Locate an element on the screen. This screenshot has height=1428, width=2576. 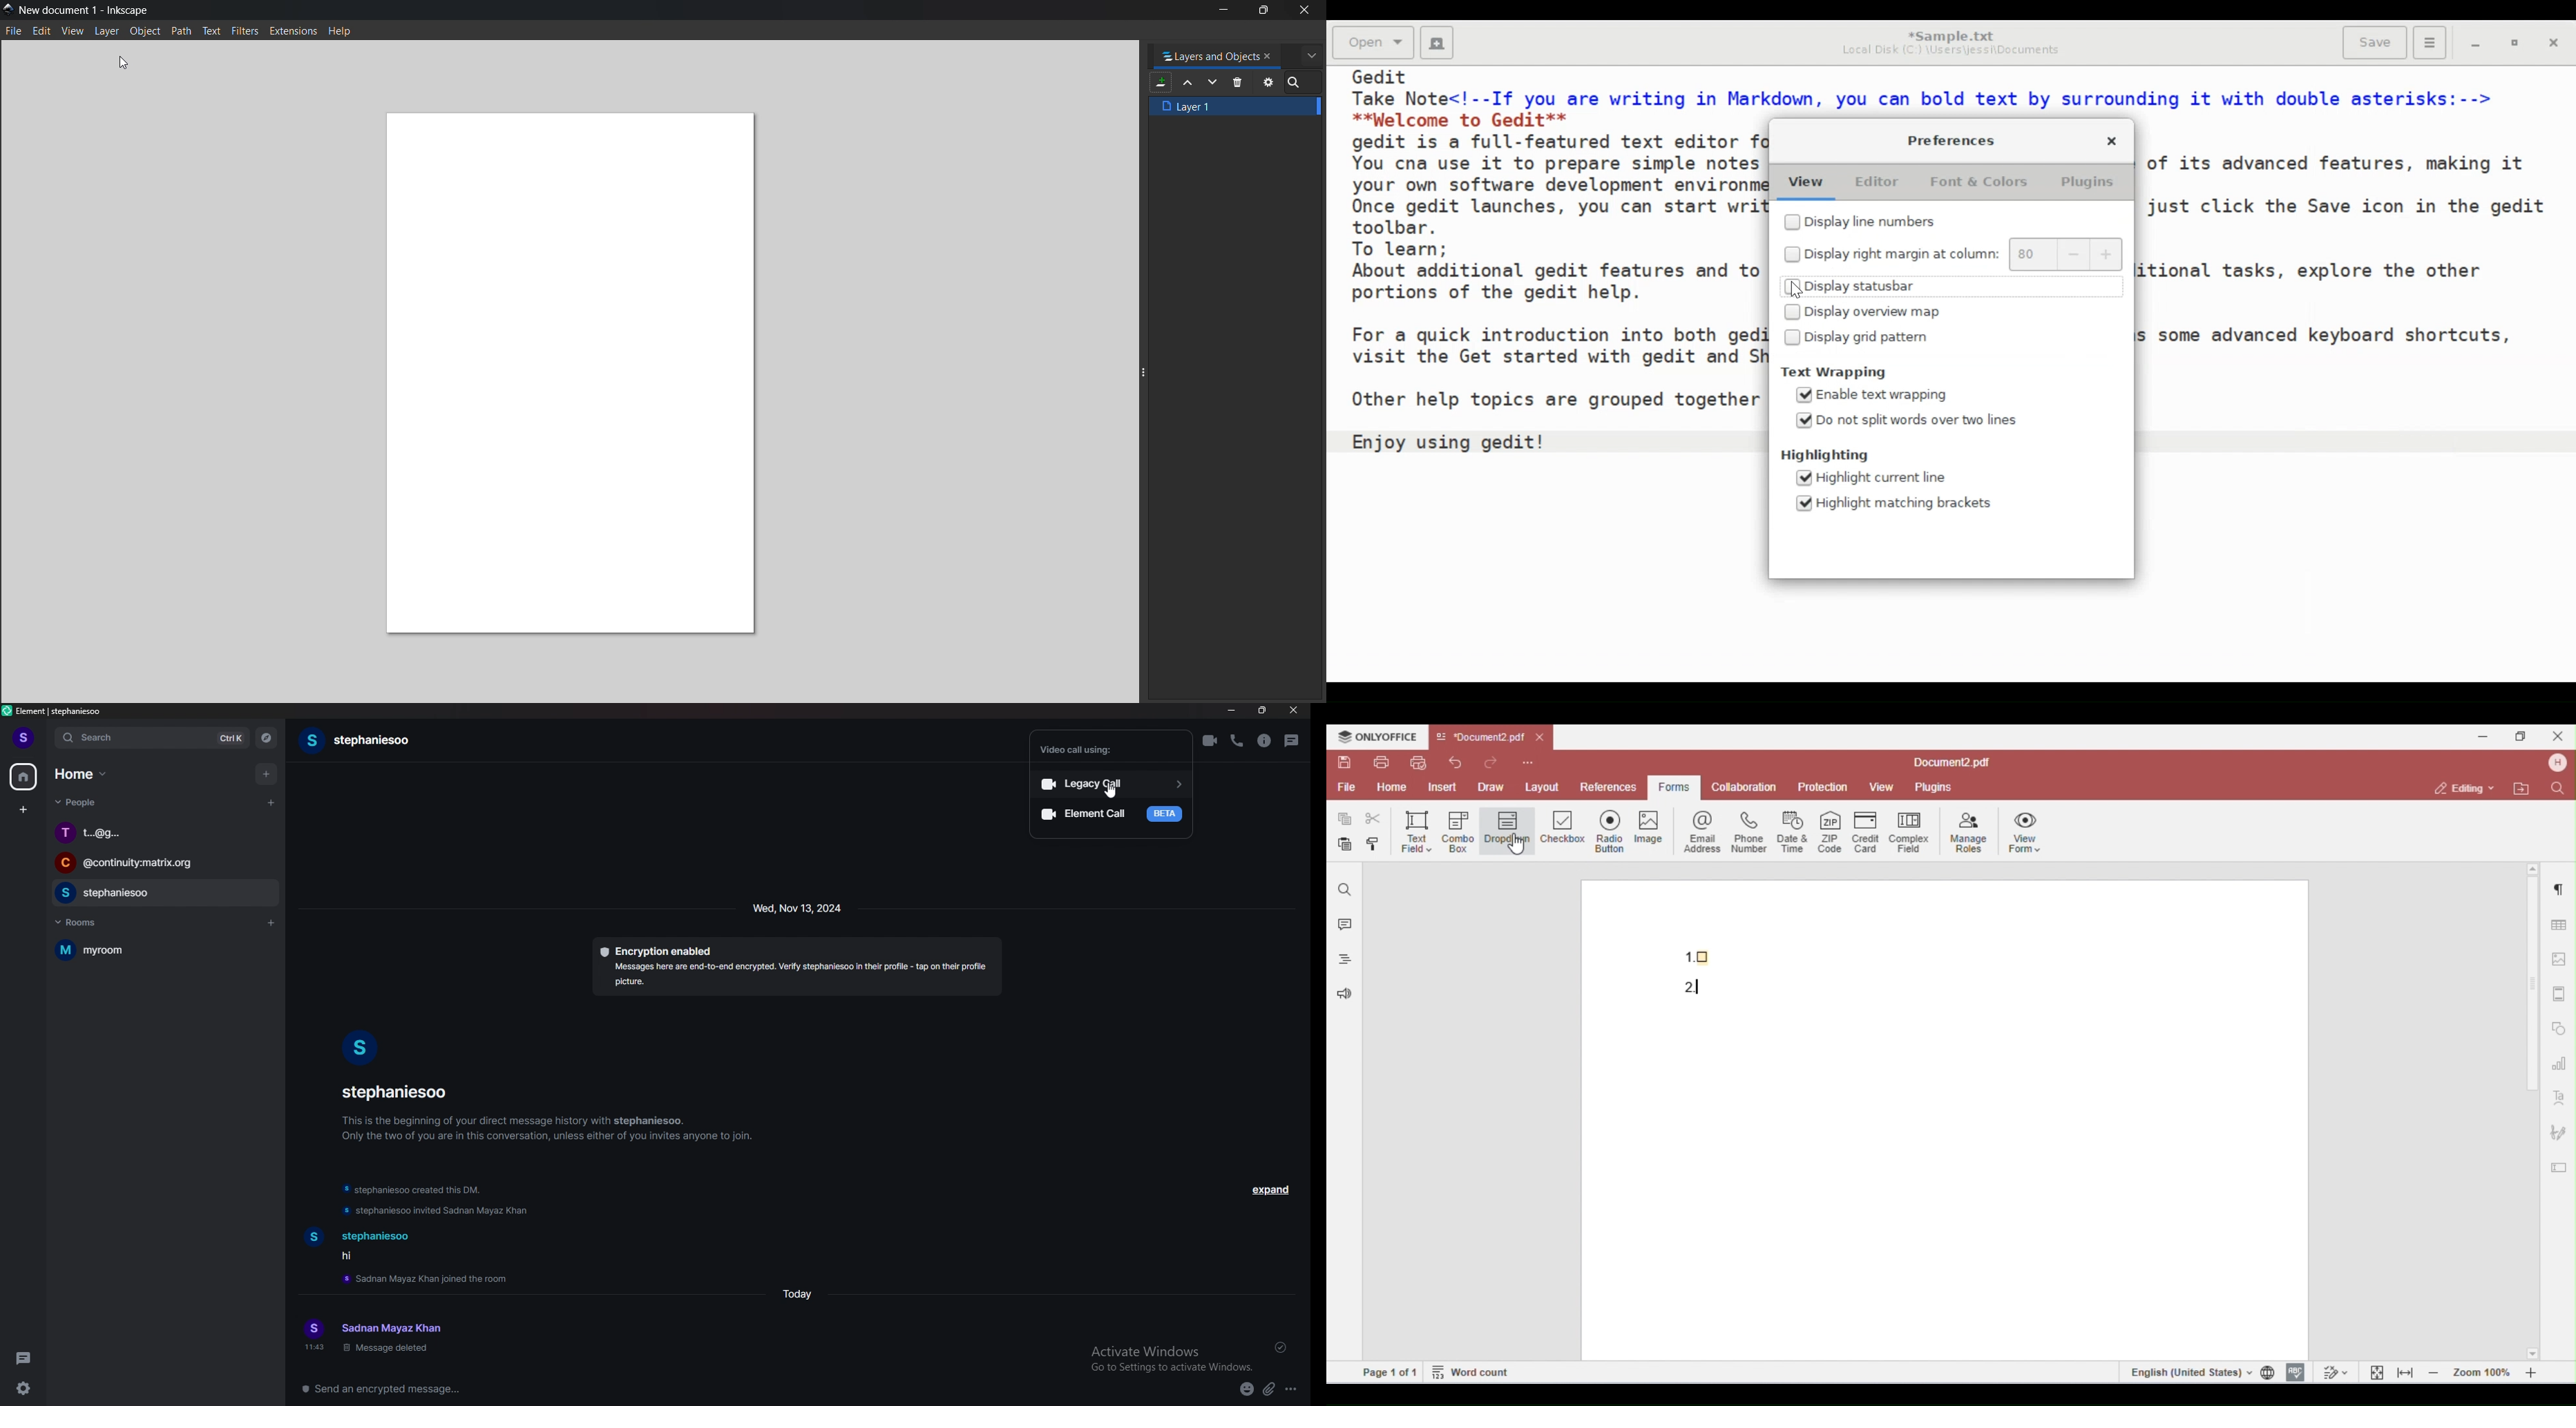
Line & Column Preference (Ln 14, Col 19)) is located at coordinates (2448, 670).